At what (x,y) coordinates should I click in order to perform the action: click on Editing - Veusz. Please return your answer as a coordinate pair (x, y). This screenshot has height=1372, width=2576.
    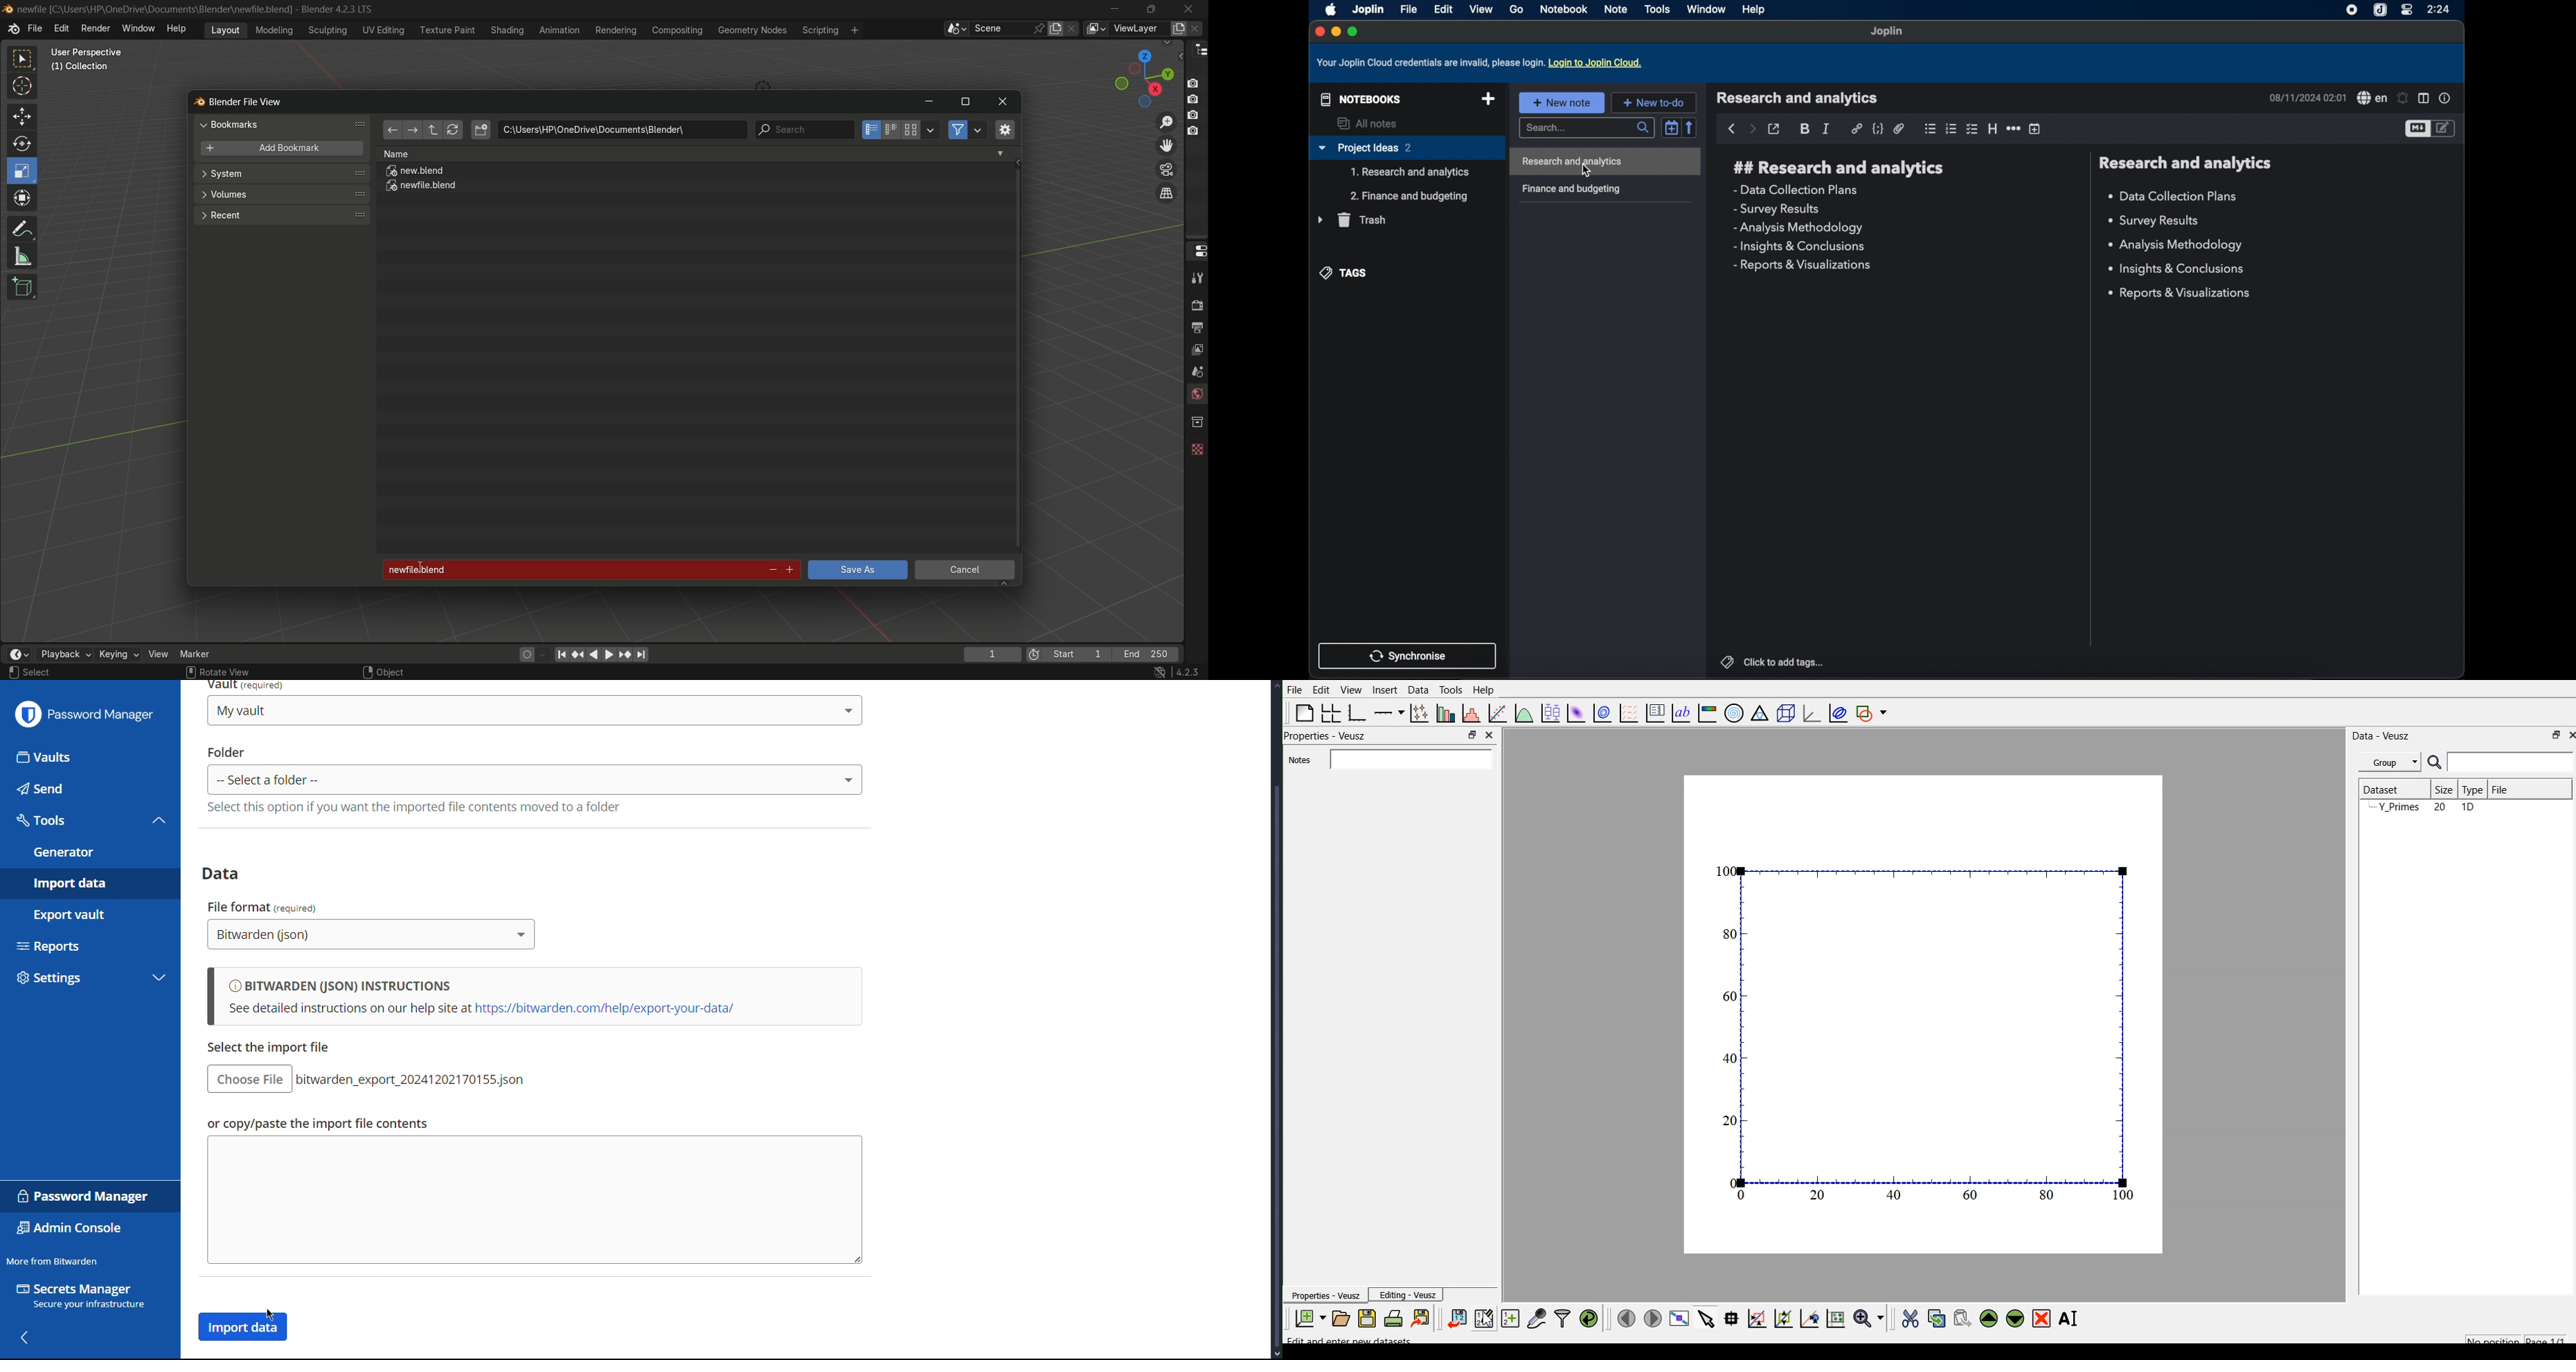
    Looking at the image, I should click on (1410, 1296).